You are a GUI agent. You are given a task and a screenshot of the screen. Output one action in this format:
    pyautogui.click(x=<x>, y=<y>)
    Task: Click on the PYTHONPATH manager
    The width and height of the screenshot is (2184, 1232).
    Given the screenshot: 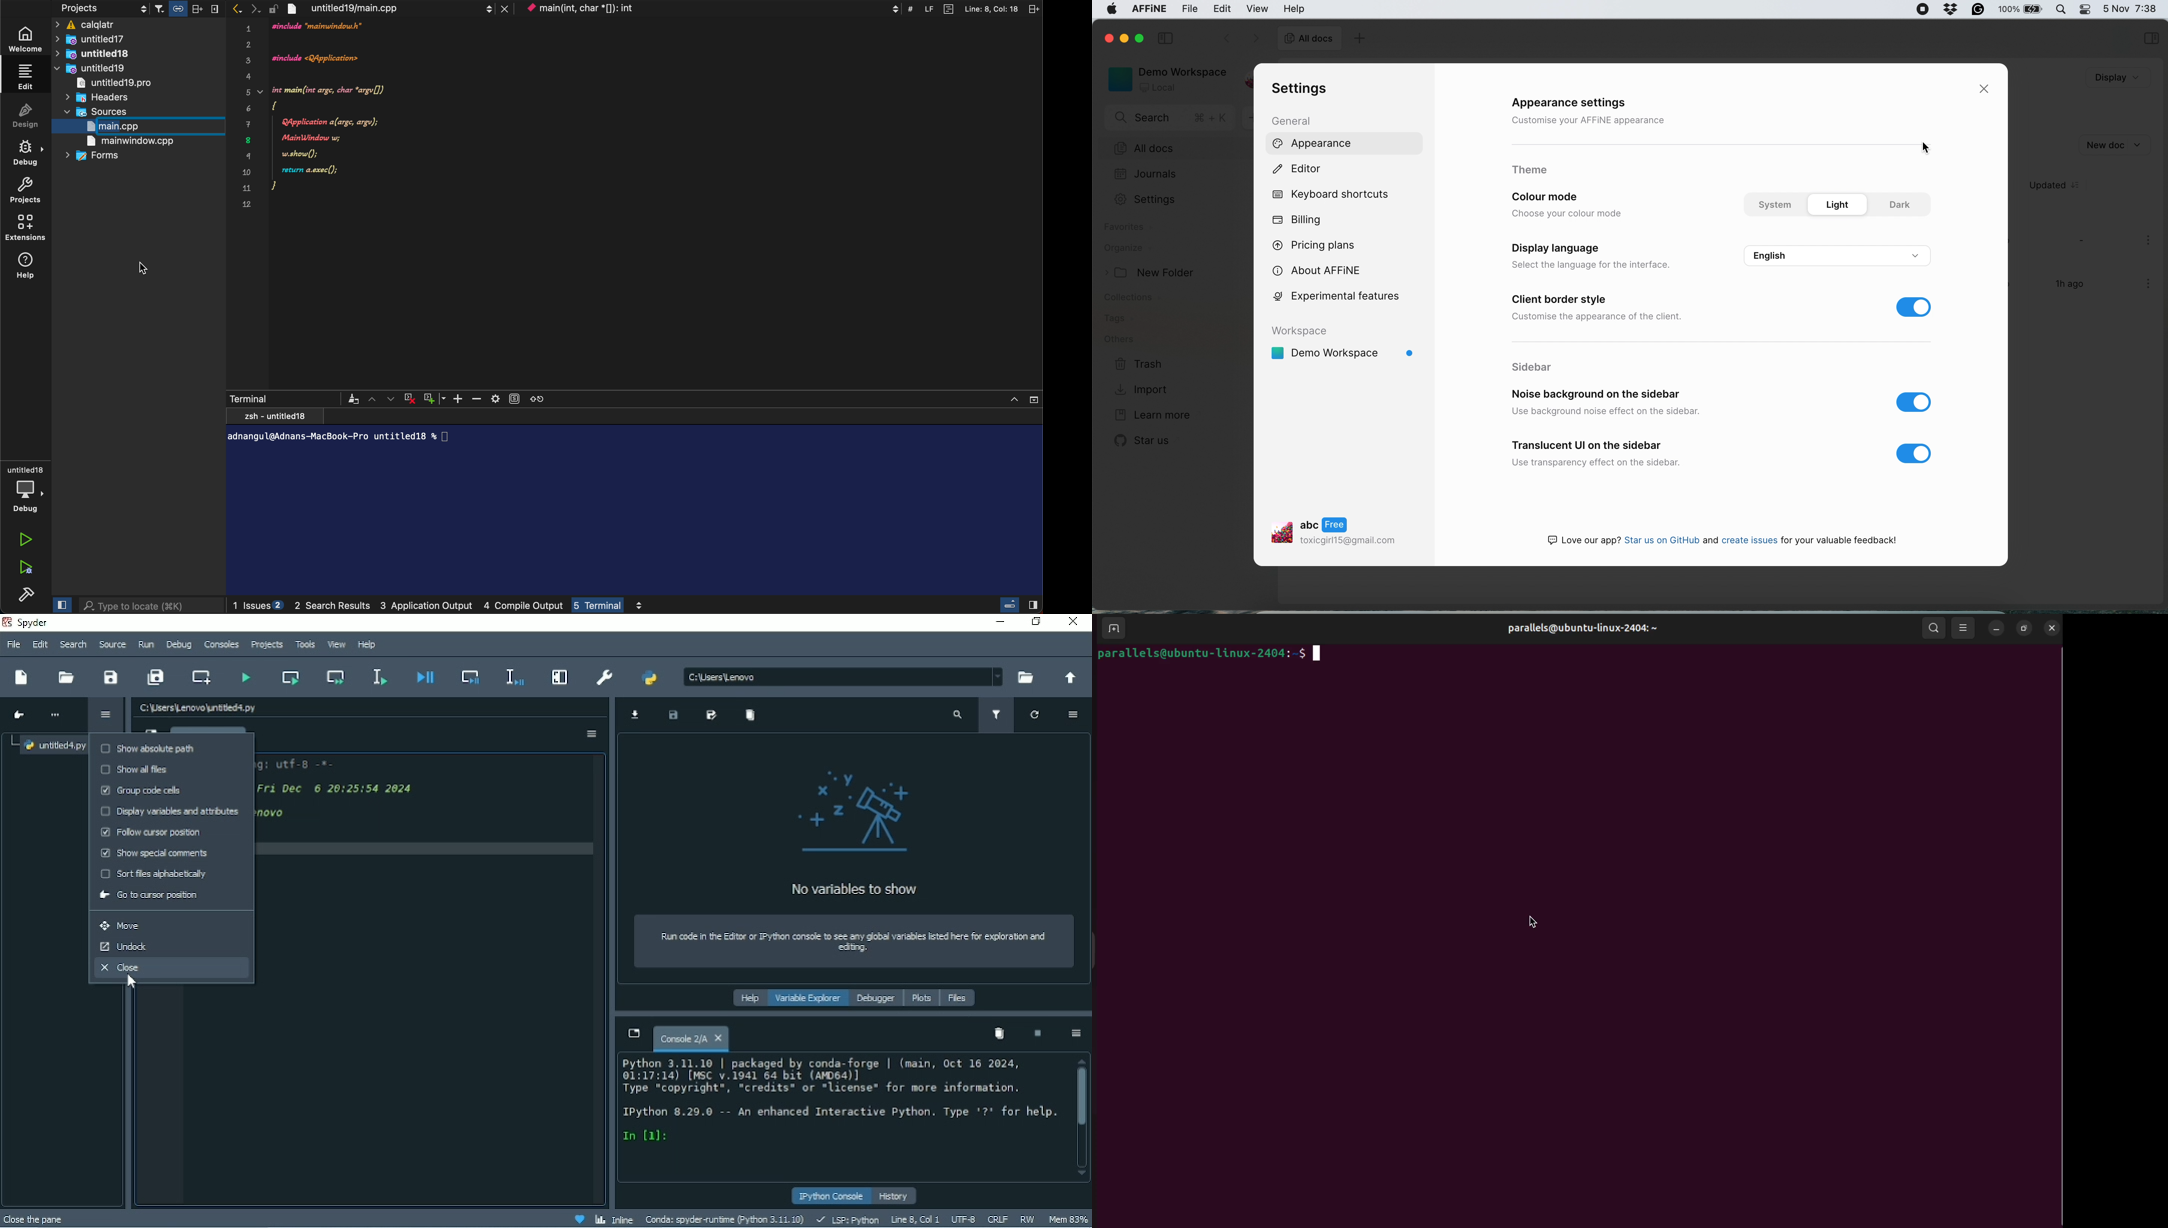 What is the action you would take?
    pyautogui.click(x=649, y=679)
    